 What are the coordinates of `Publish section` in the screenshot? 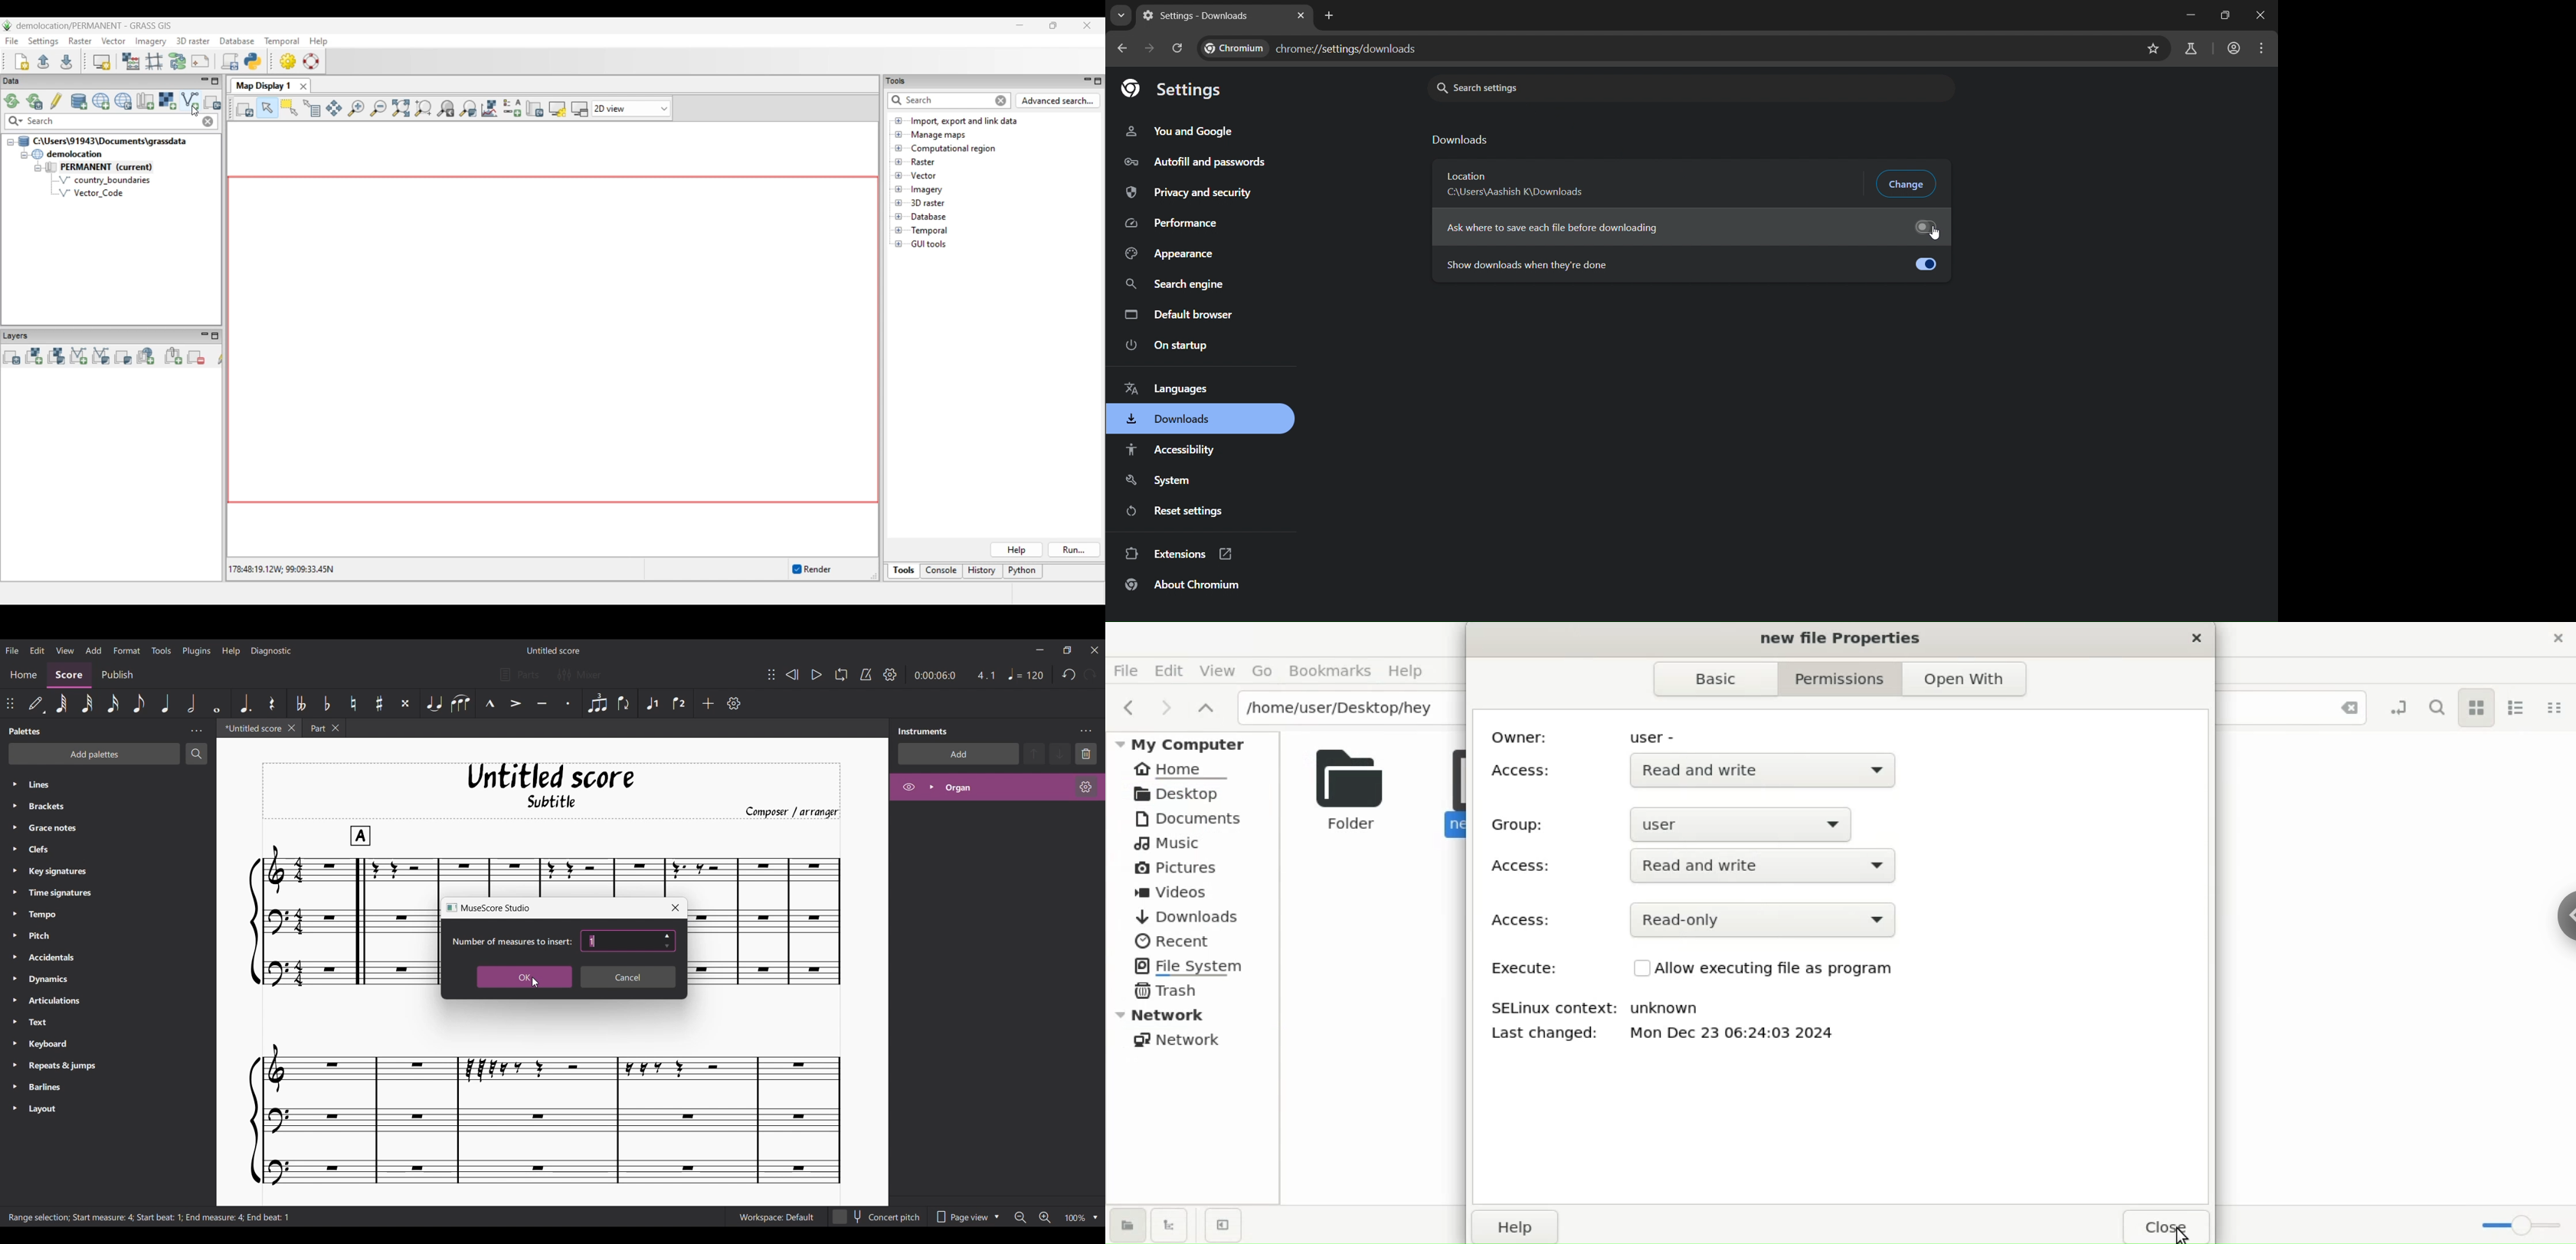 It's located at (117, 675).